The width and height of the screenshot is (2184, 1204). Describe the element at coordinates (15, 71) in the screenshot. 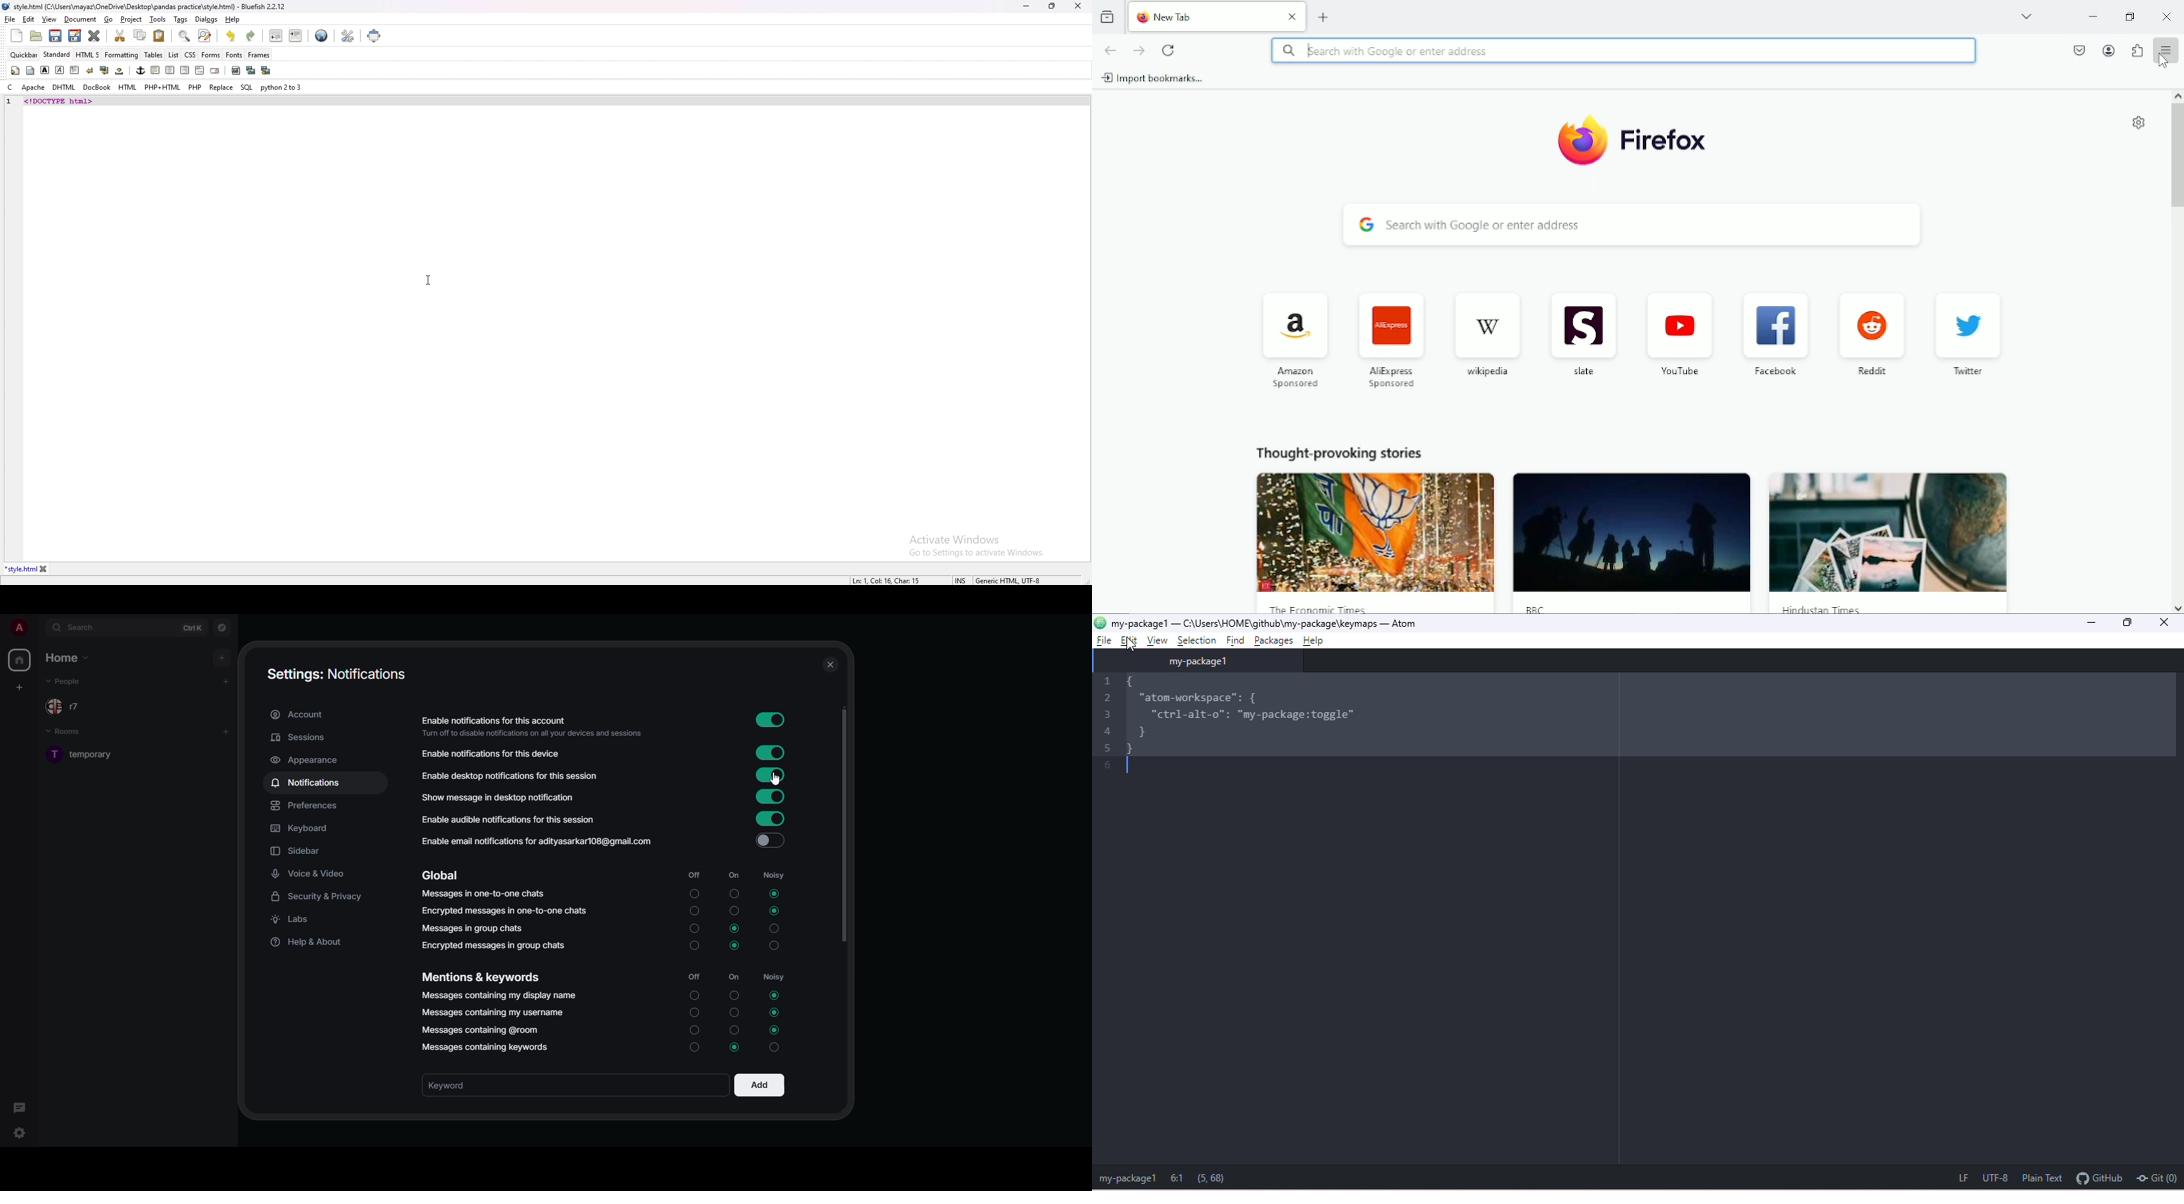

I see `quickstart` at that location.